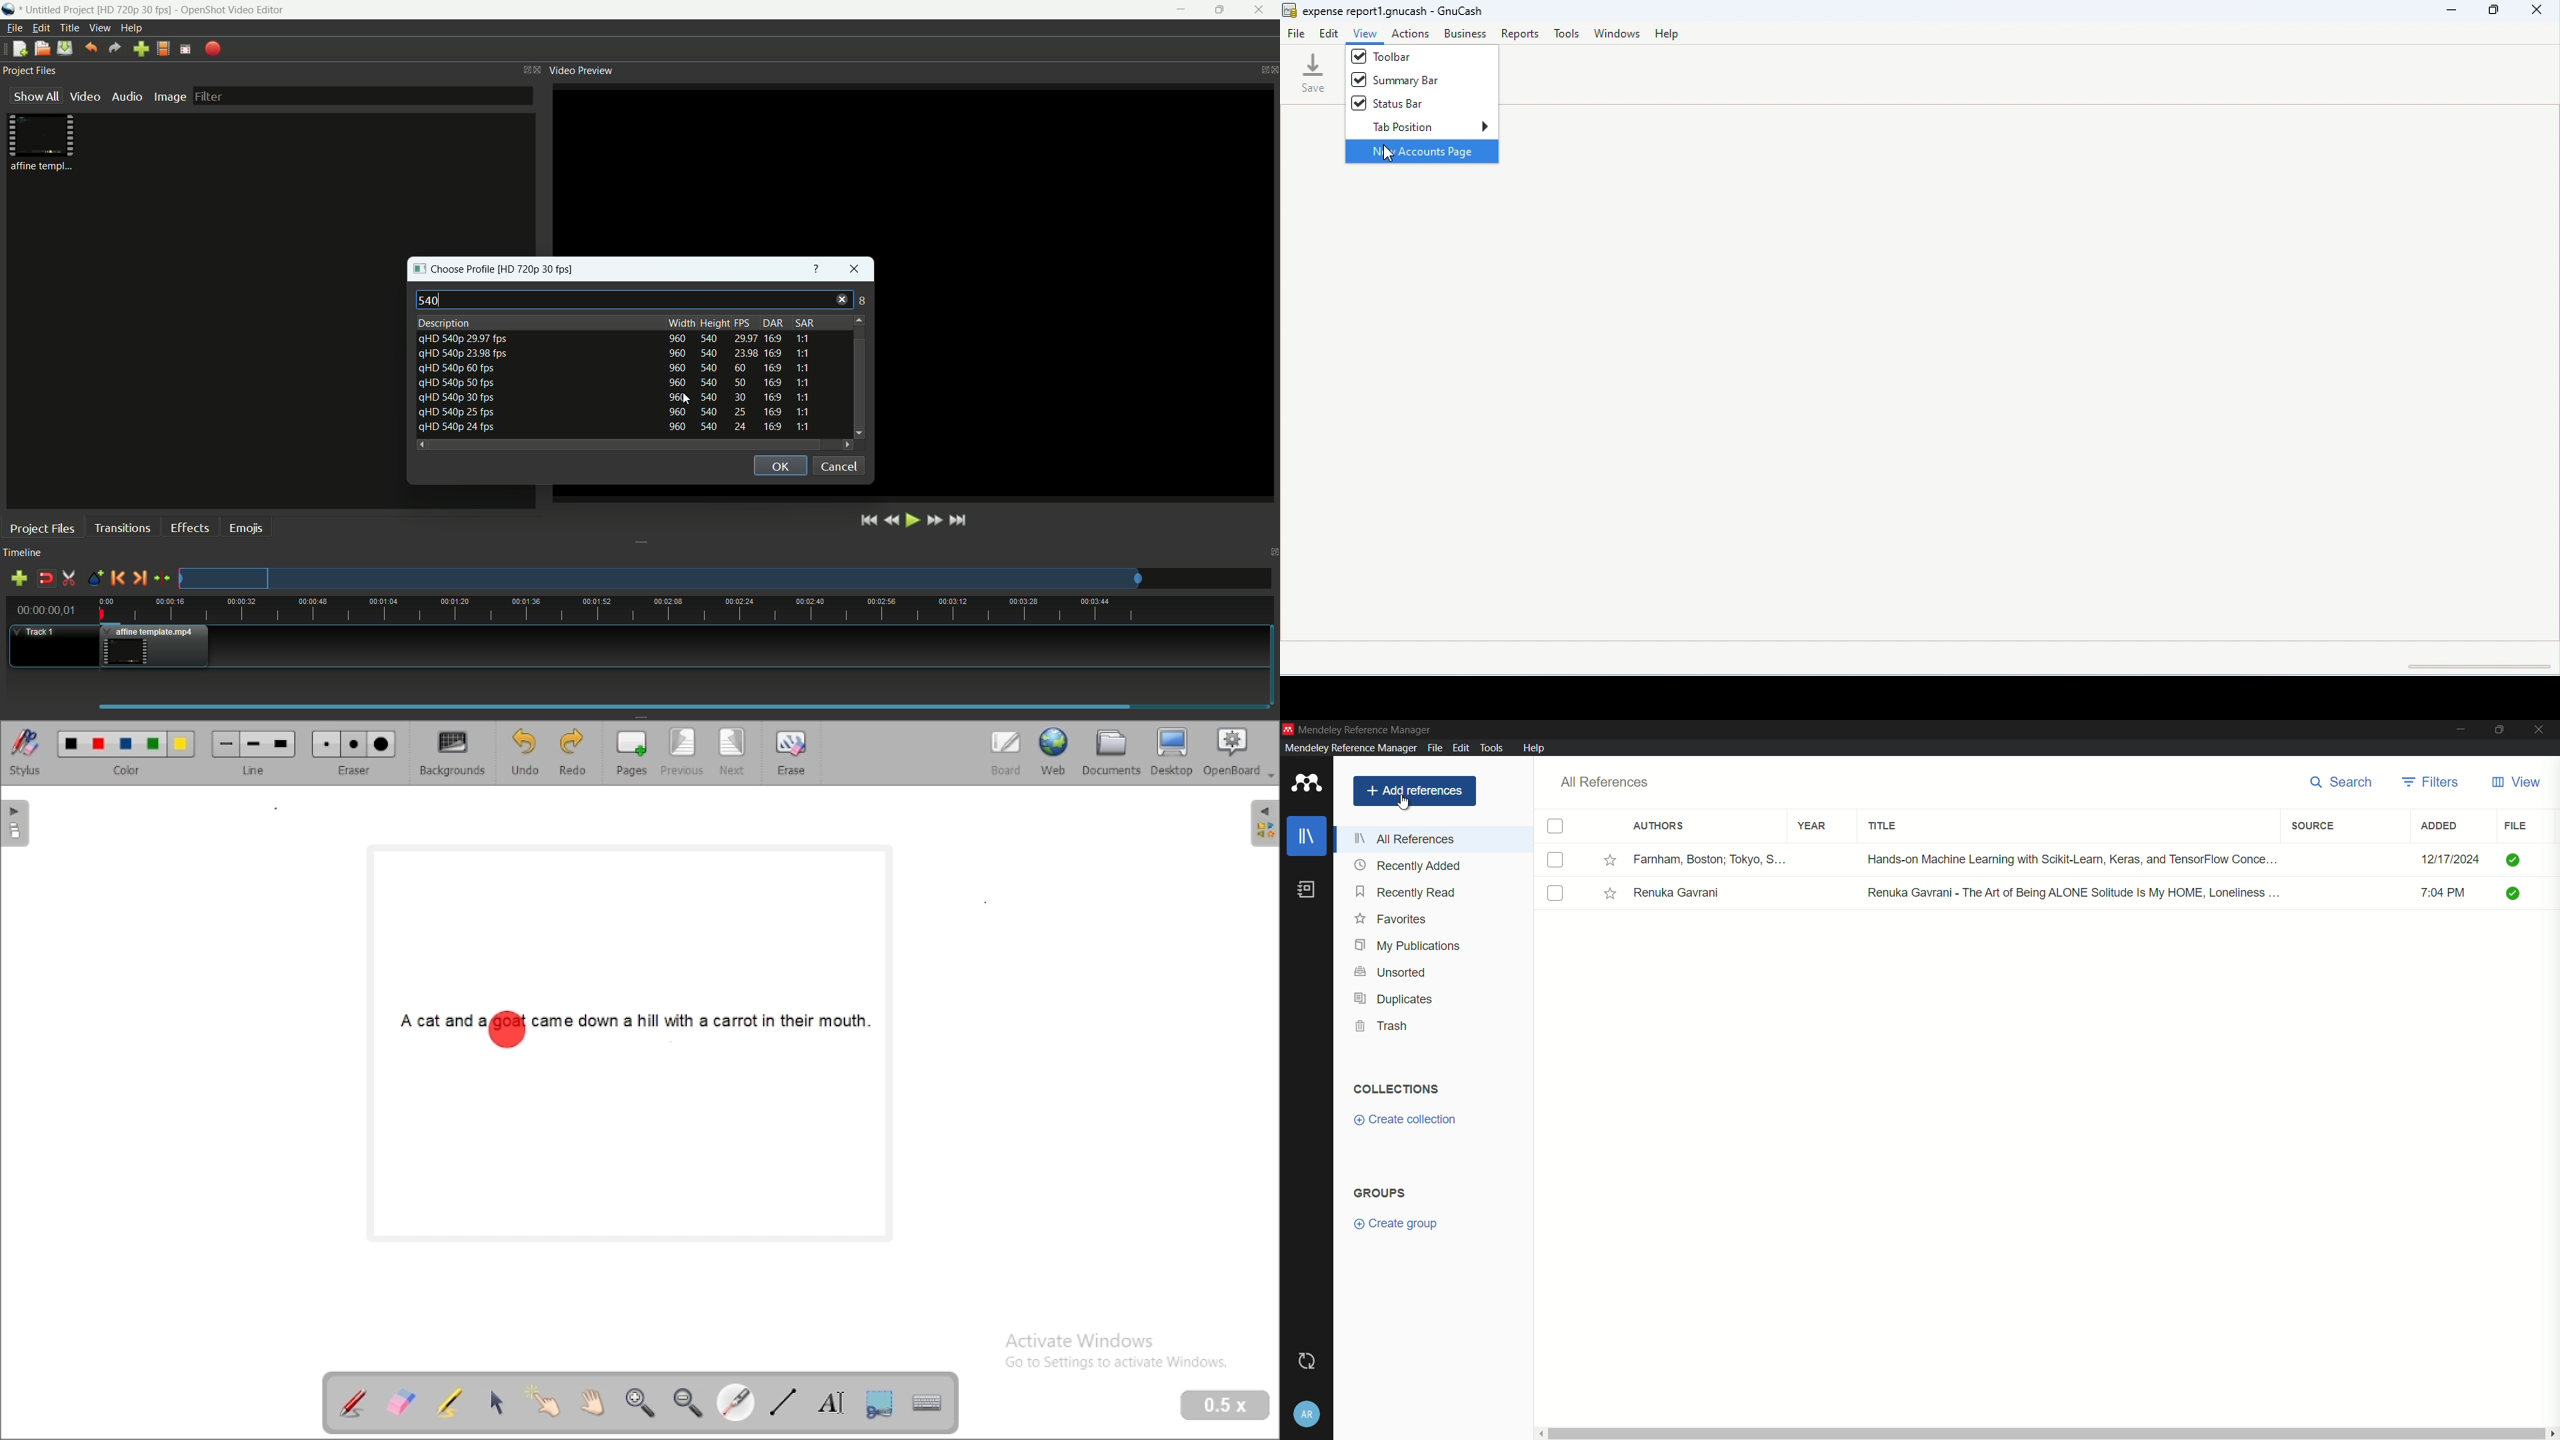  I want to click on disable snap , so click(46, 579).